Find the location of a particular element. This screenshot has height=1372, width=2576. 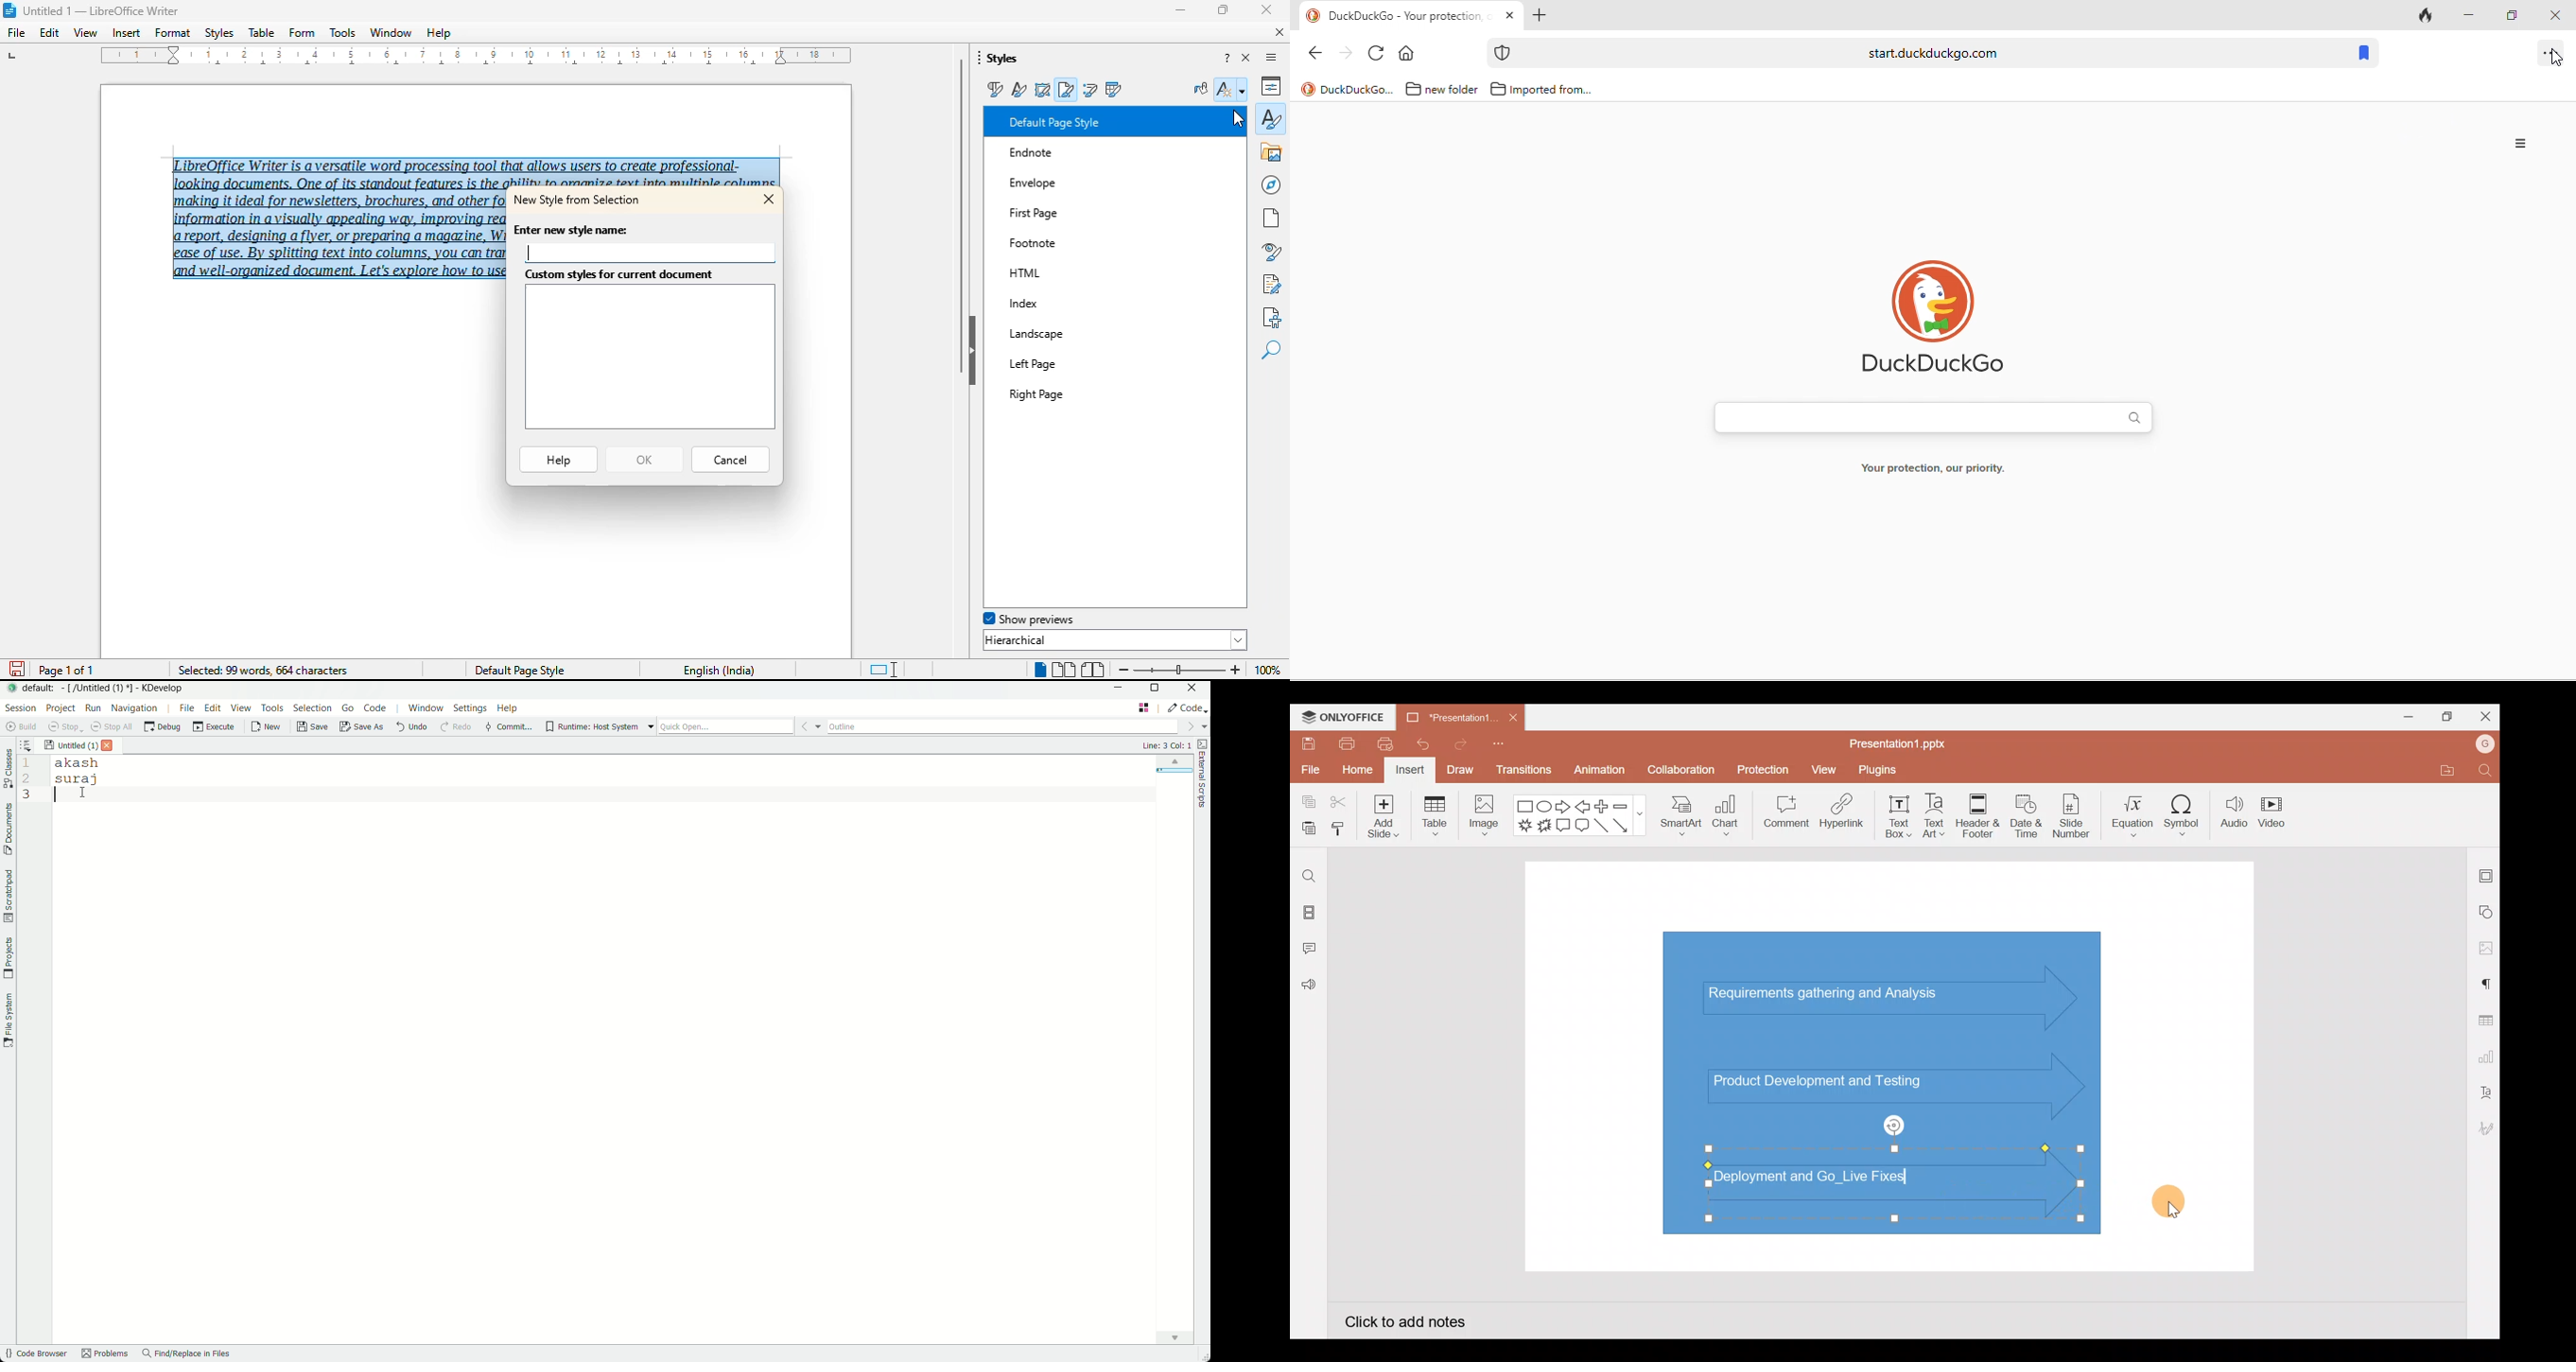

Chart is located at coordinates (1726, 814).